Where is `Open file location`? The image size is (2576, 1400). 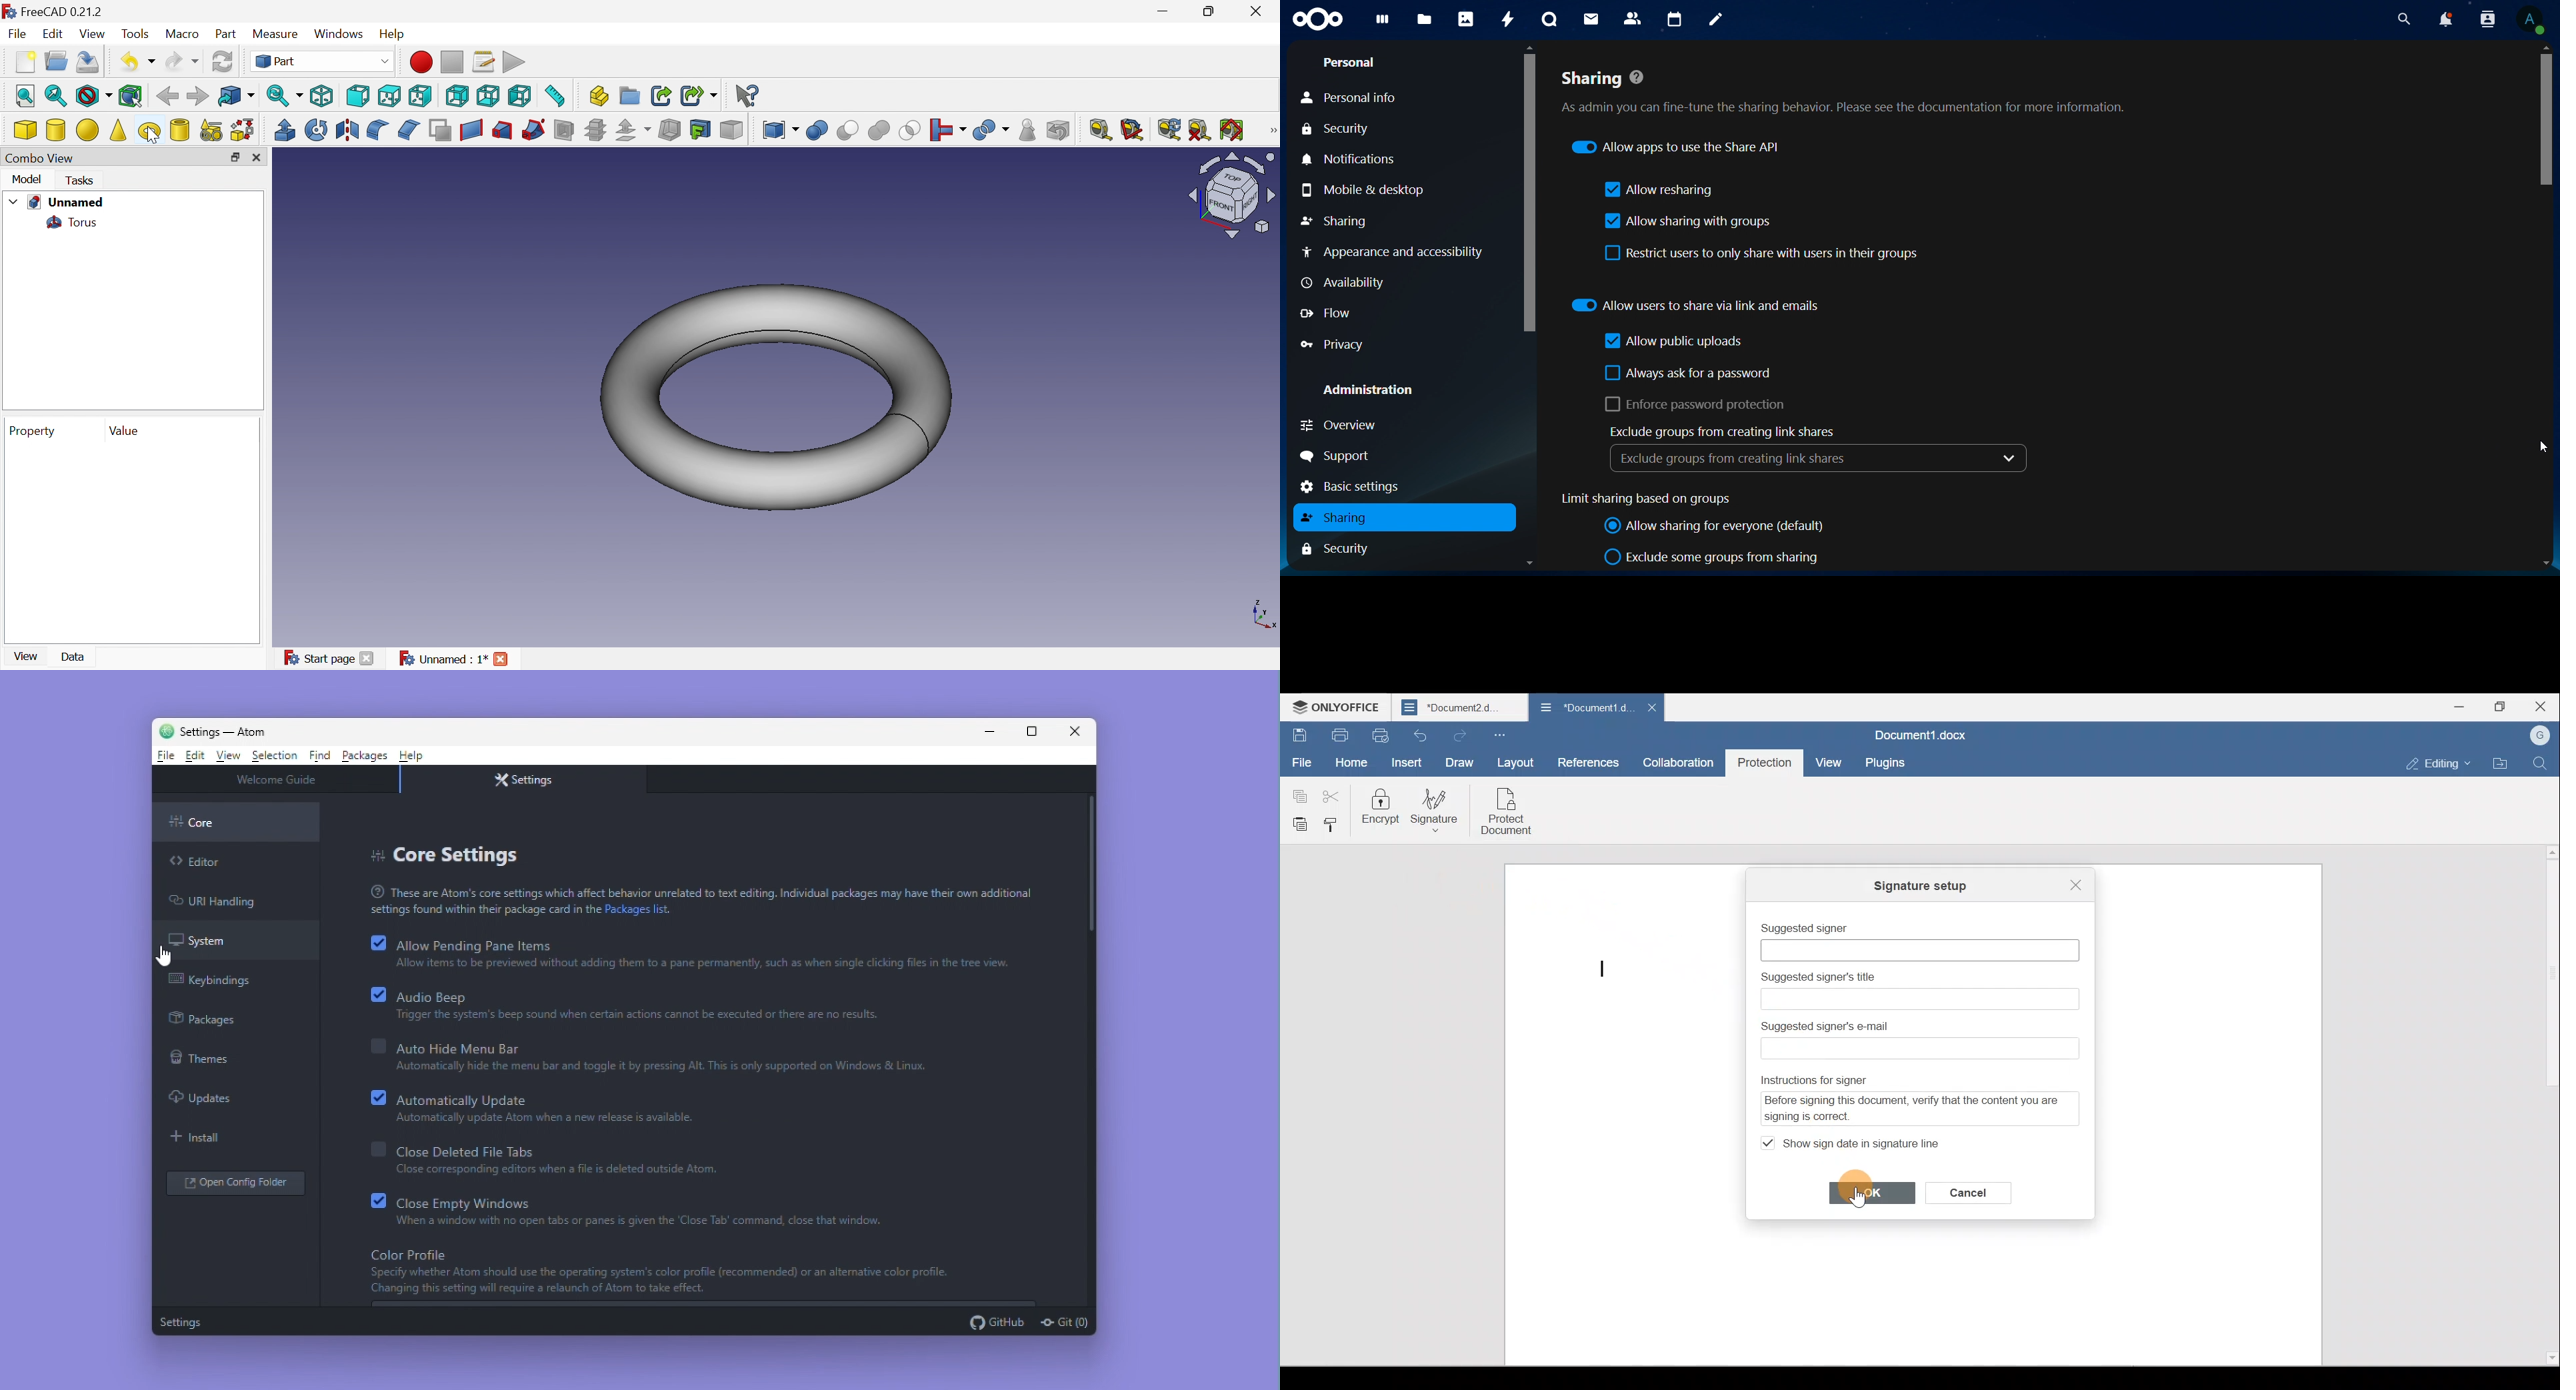 Open file location is located at coordinates (2503, 762).